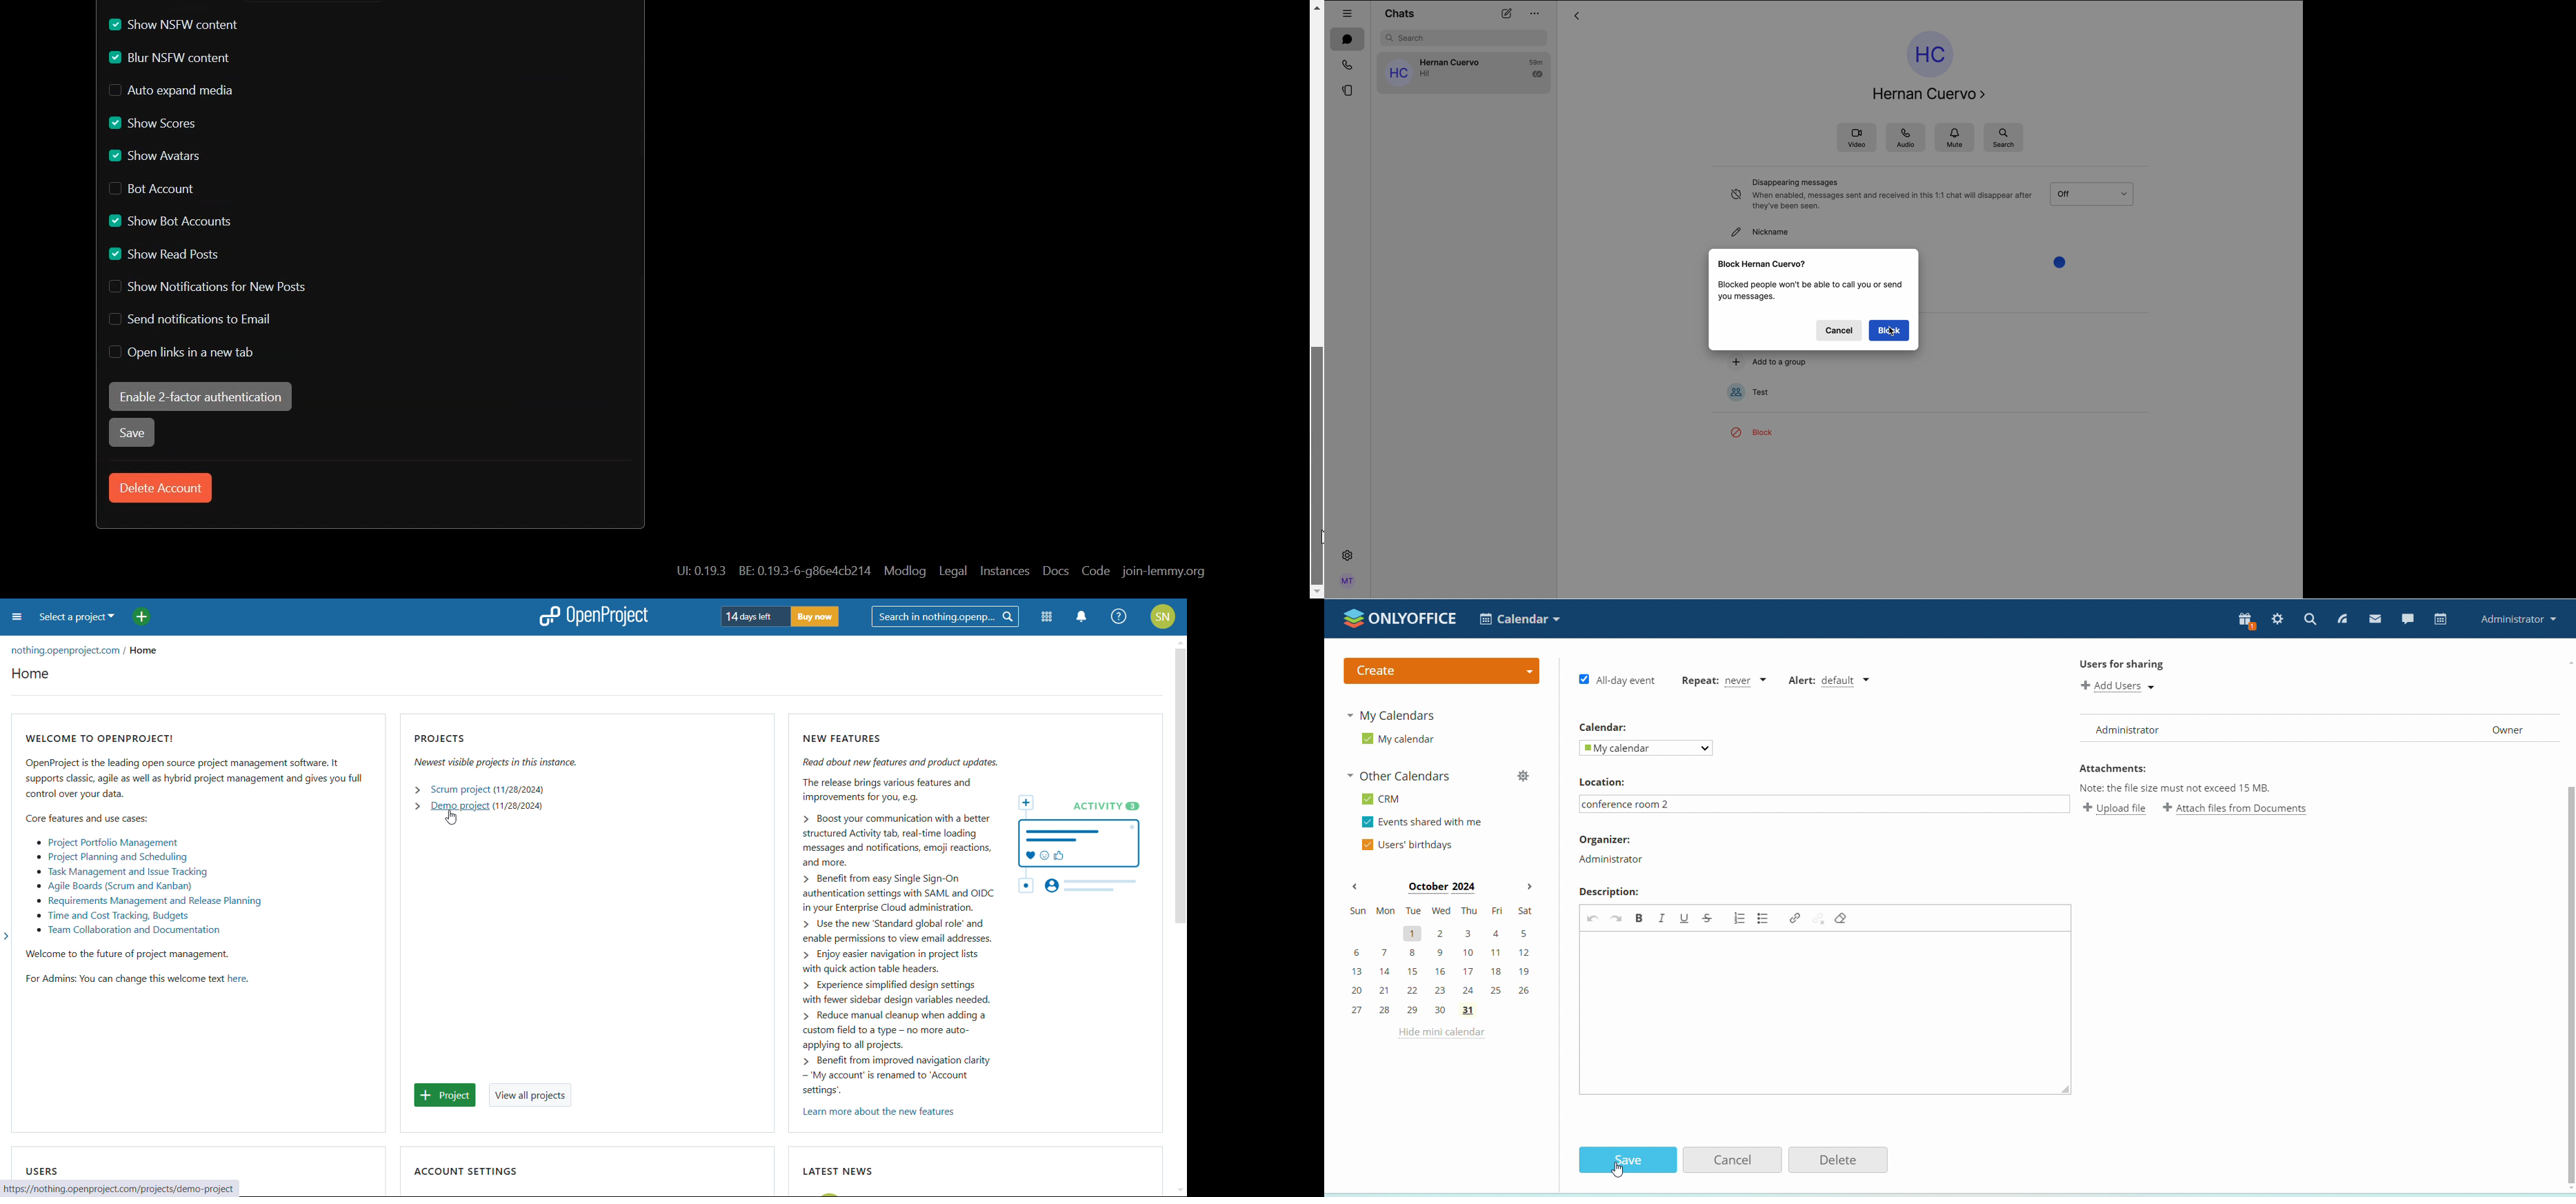 The width and height of the screenshot is (2576, 1204). I want to click on Hernan Cuervo's chat, so click(1463, 71).